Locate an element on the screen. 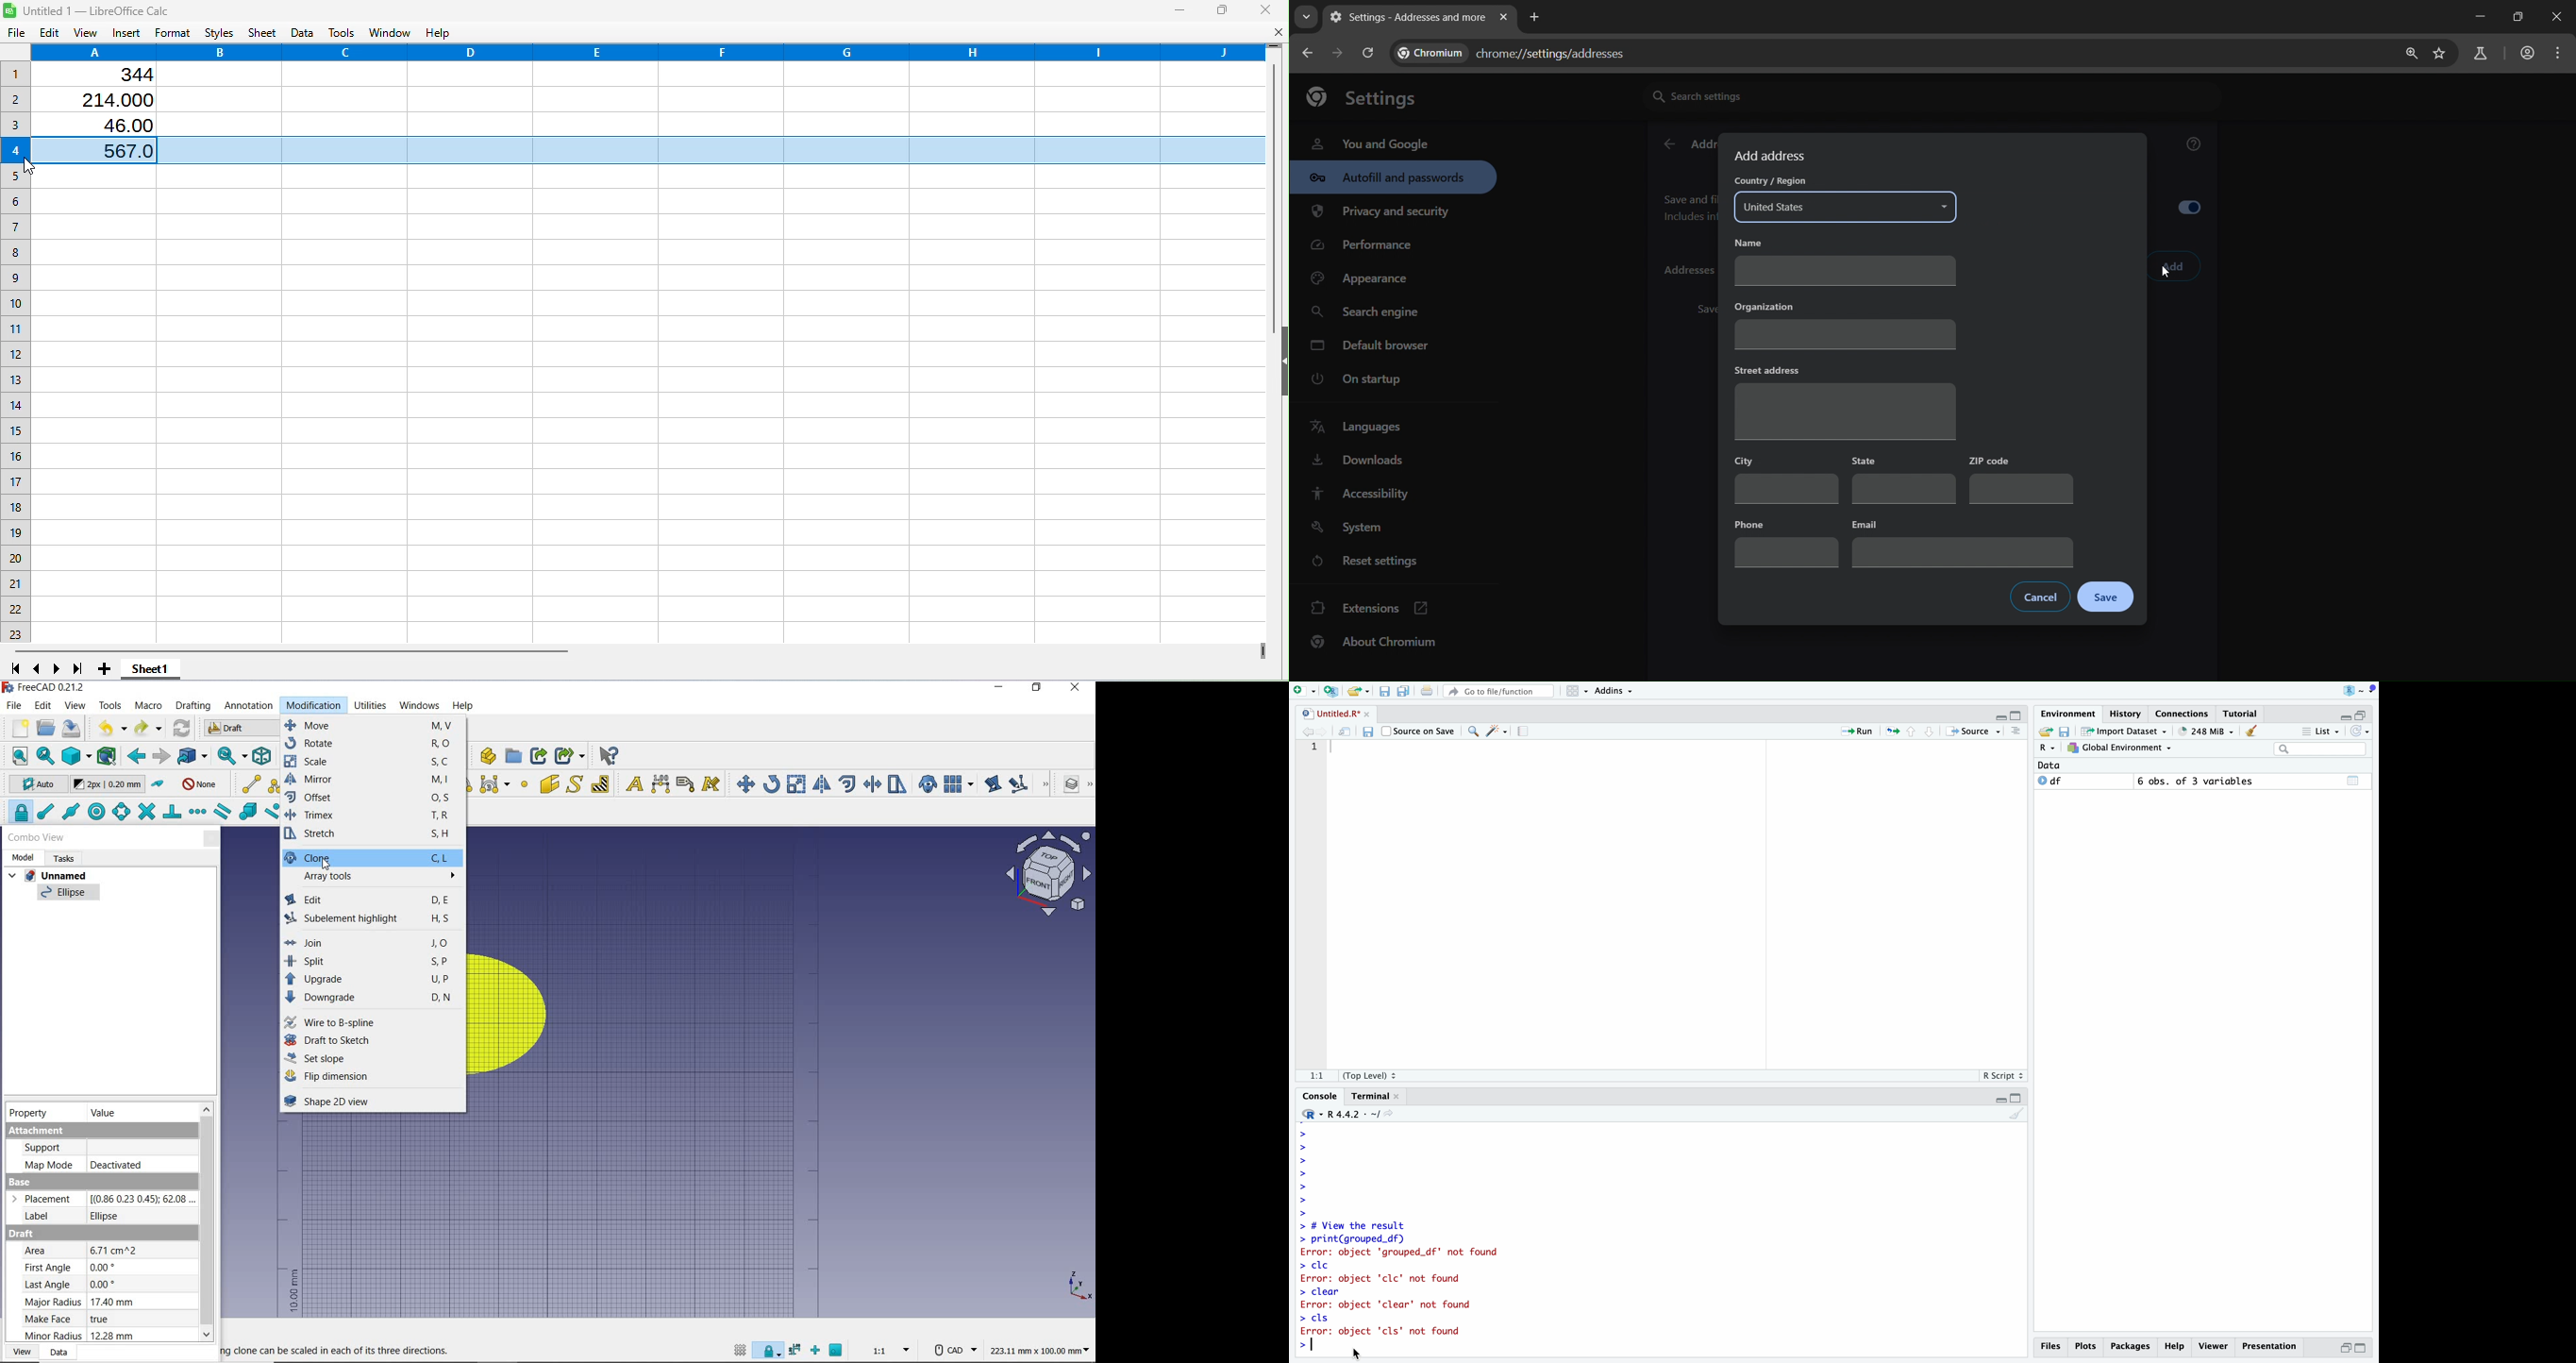 This screenshot has width=2576, height=1372. 1:1 is located at coordinates (1316, 1075).